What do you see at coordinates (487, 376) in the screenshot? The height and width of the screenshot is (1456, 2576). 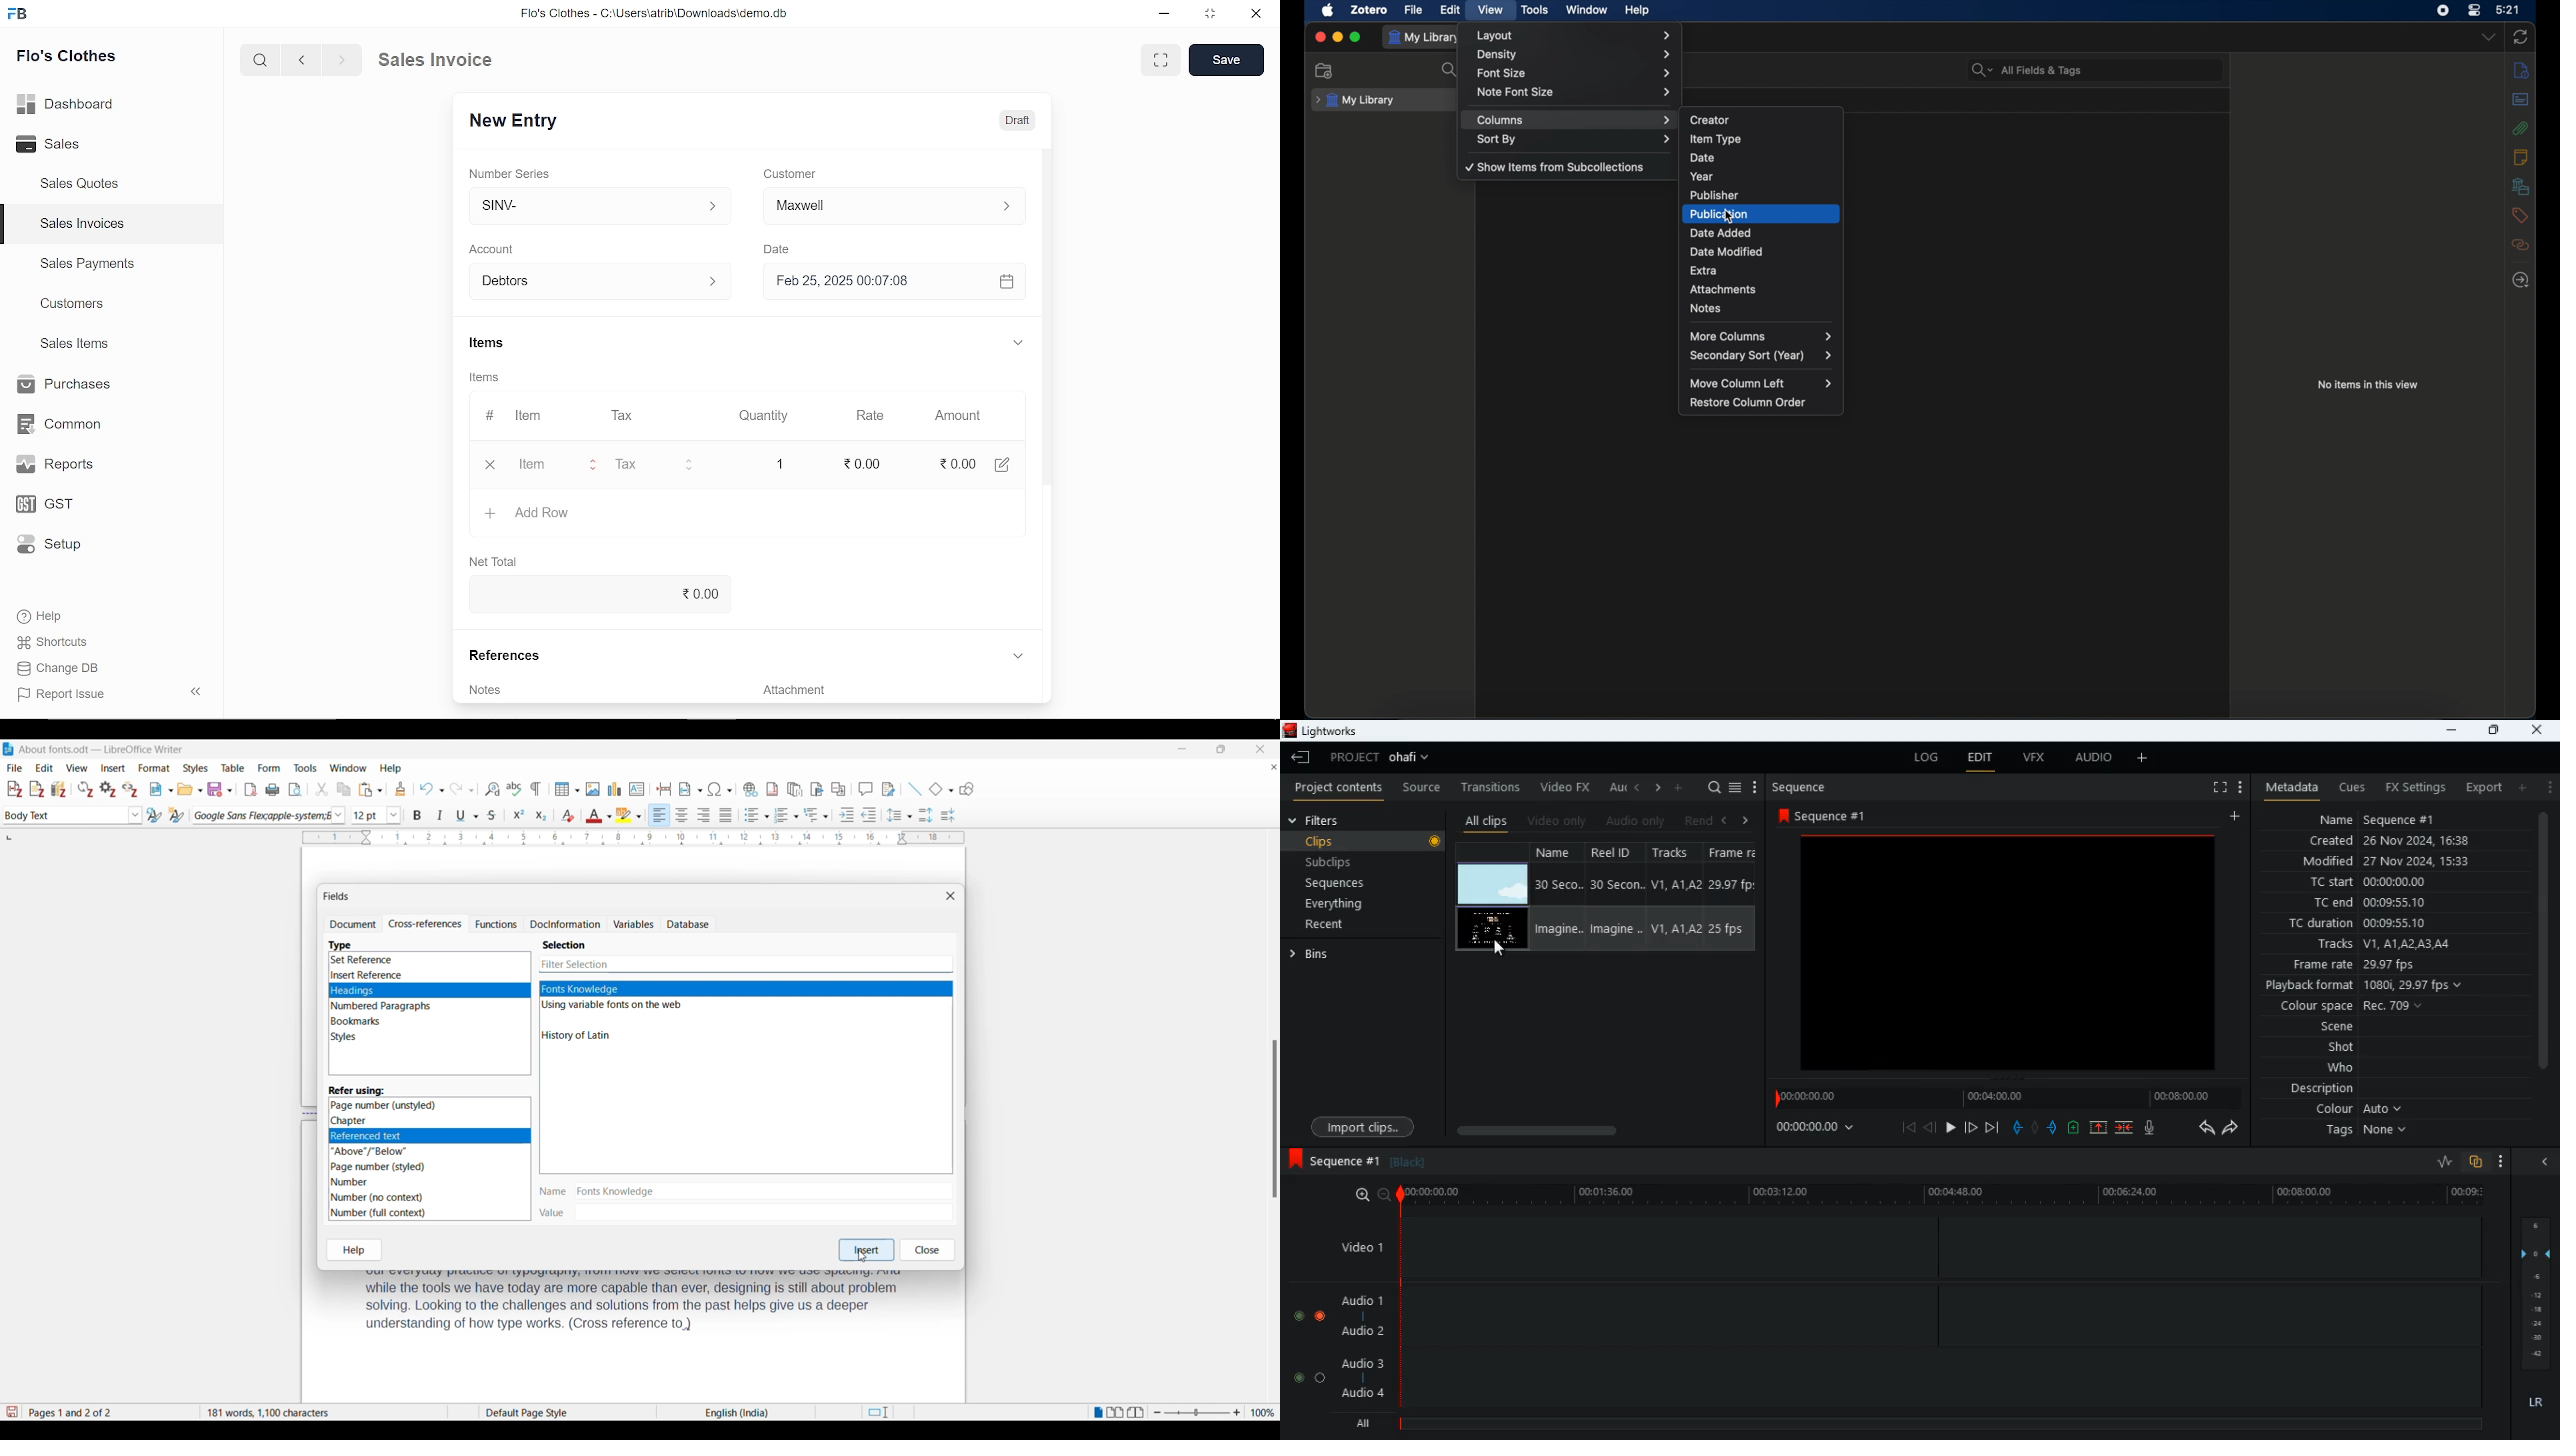 I see `Items` at bounding box center [487, 376].